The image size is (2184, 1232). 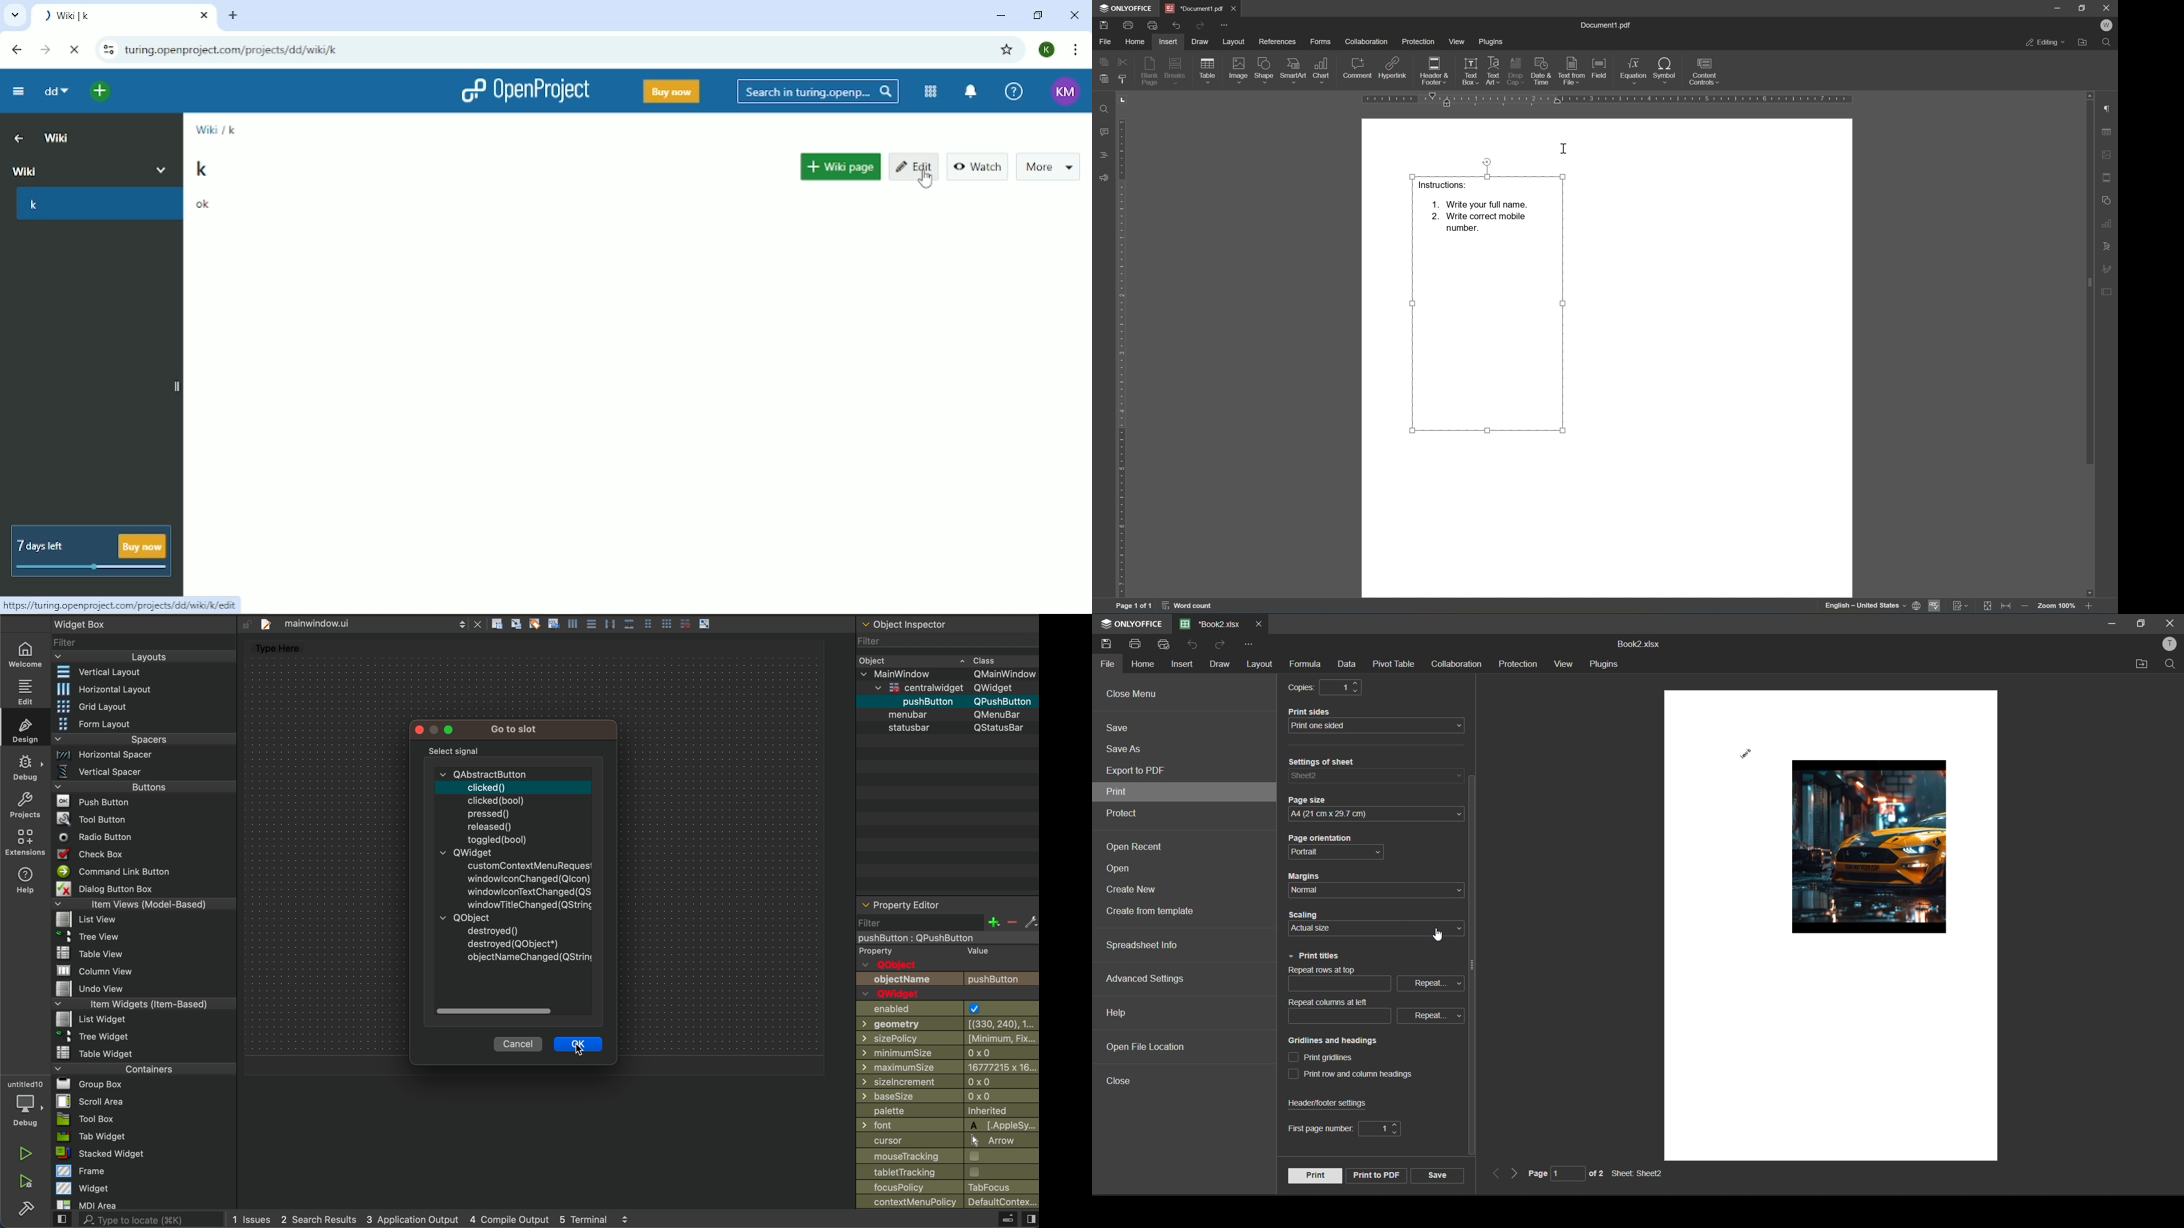 I want to click on Print, so click(x=1129, y=25).